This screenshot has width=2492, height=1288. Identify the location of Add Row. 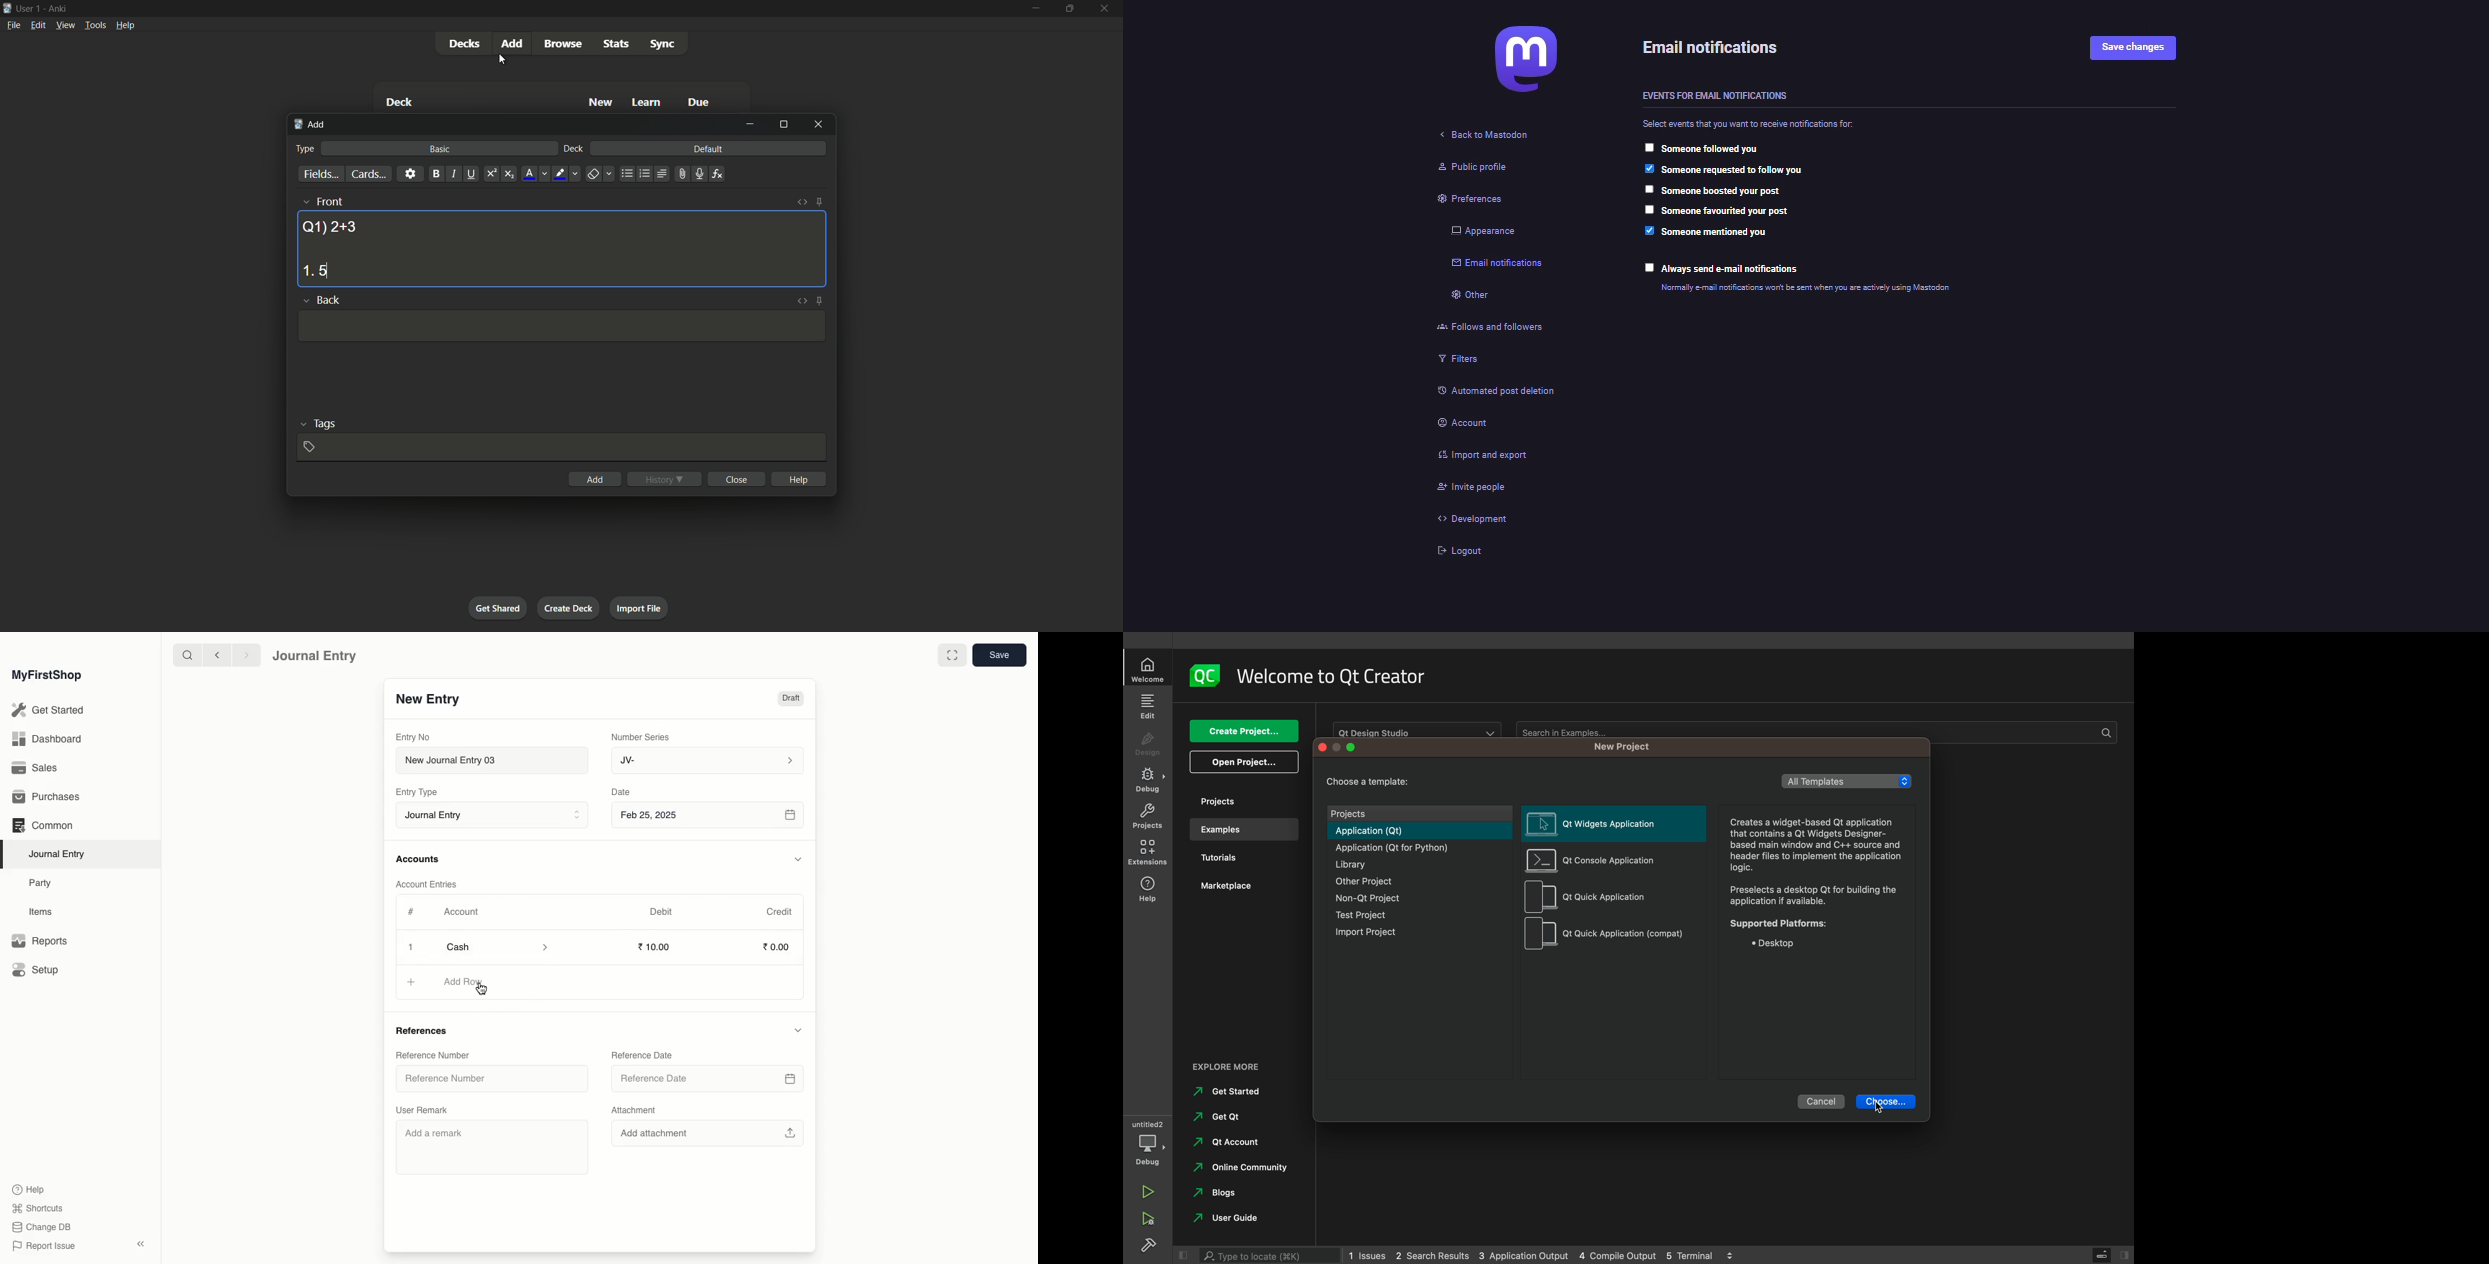
(466, 982).